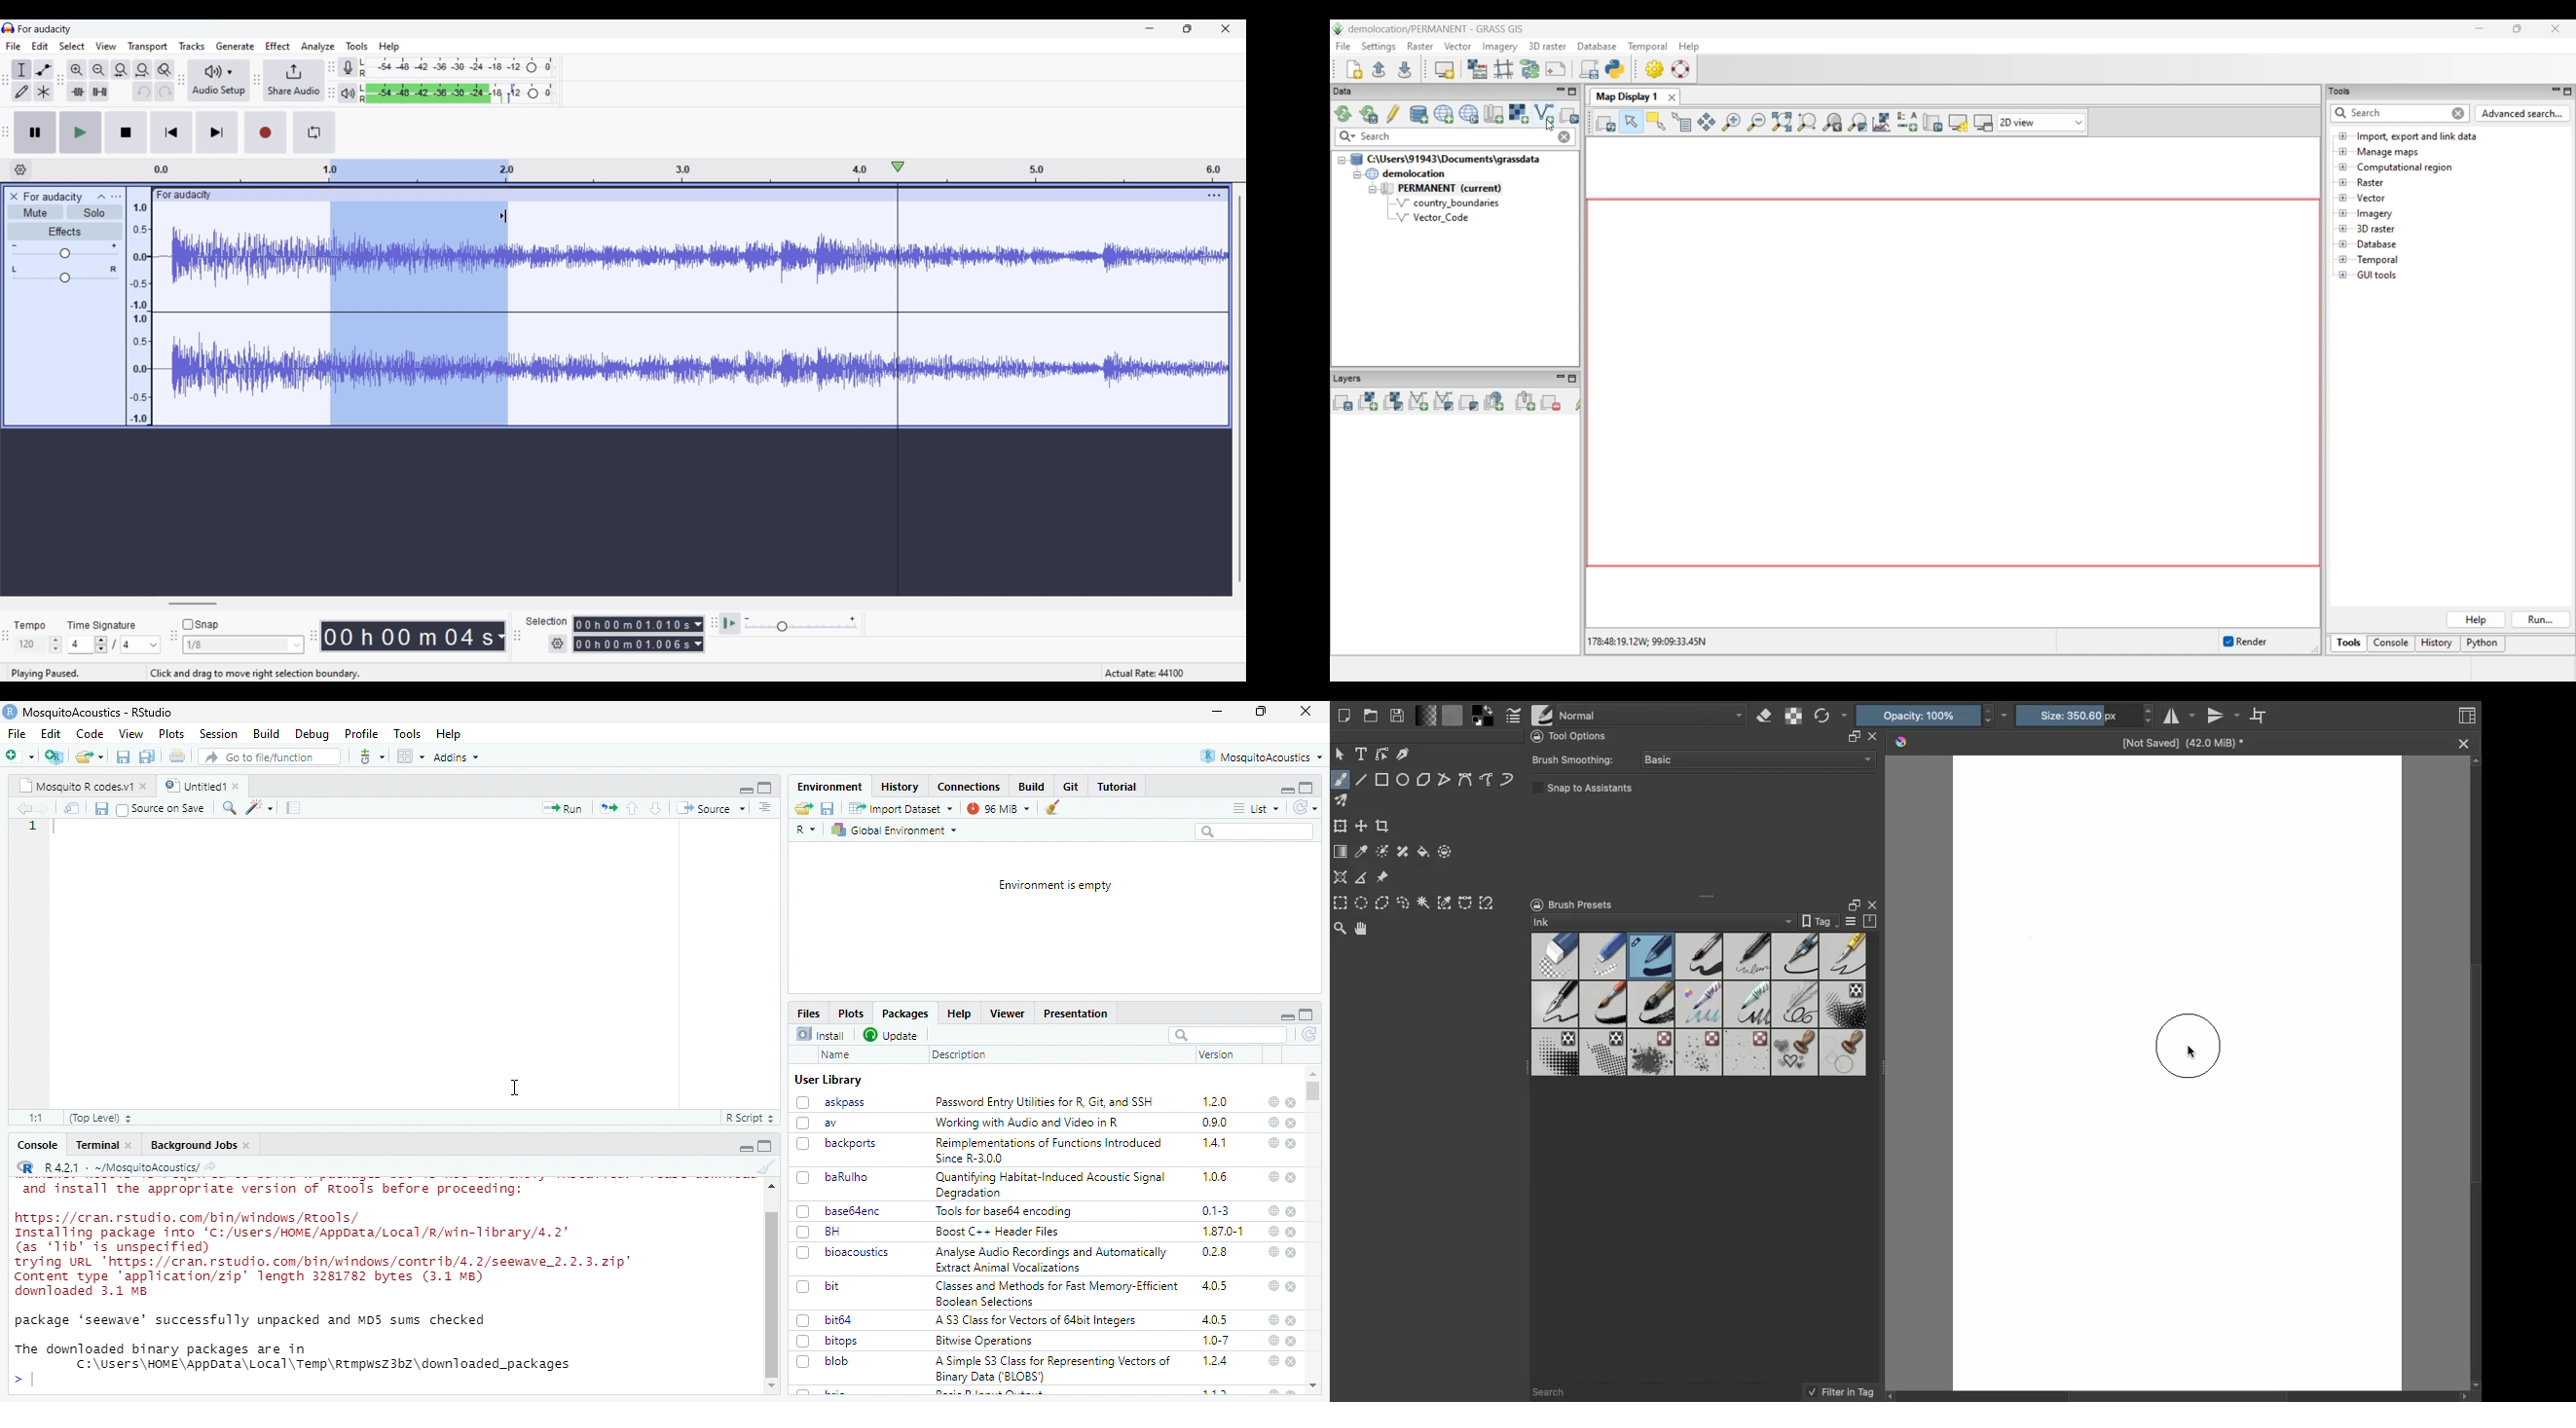 The width and height of the screenshot is (2576, 1428). Describe the element at coordinates (657, 808) in the screenshot. I see `down` at that location.